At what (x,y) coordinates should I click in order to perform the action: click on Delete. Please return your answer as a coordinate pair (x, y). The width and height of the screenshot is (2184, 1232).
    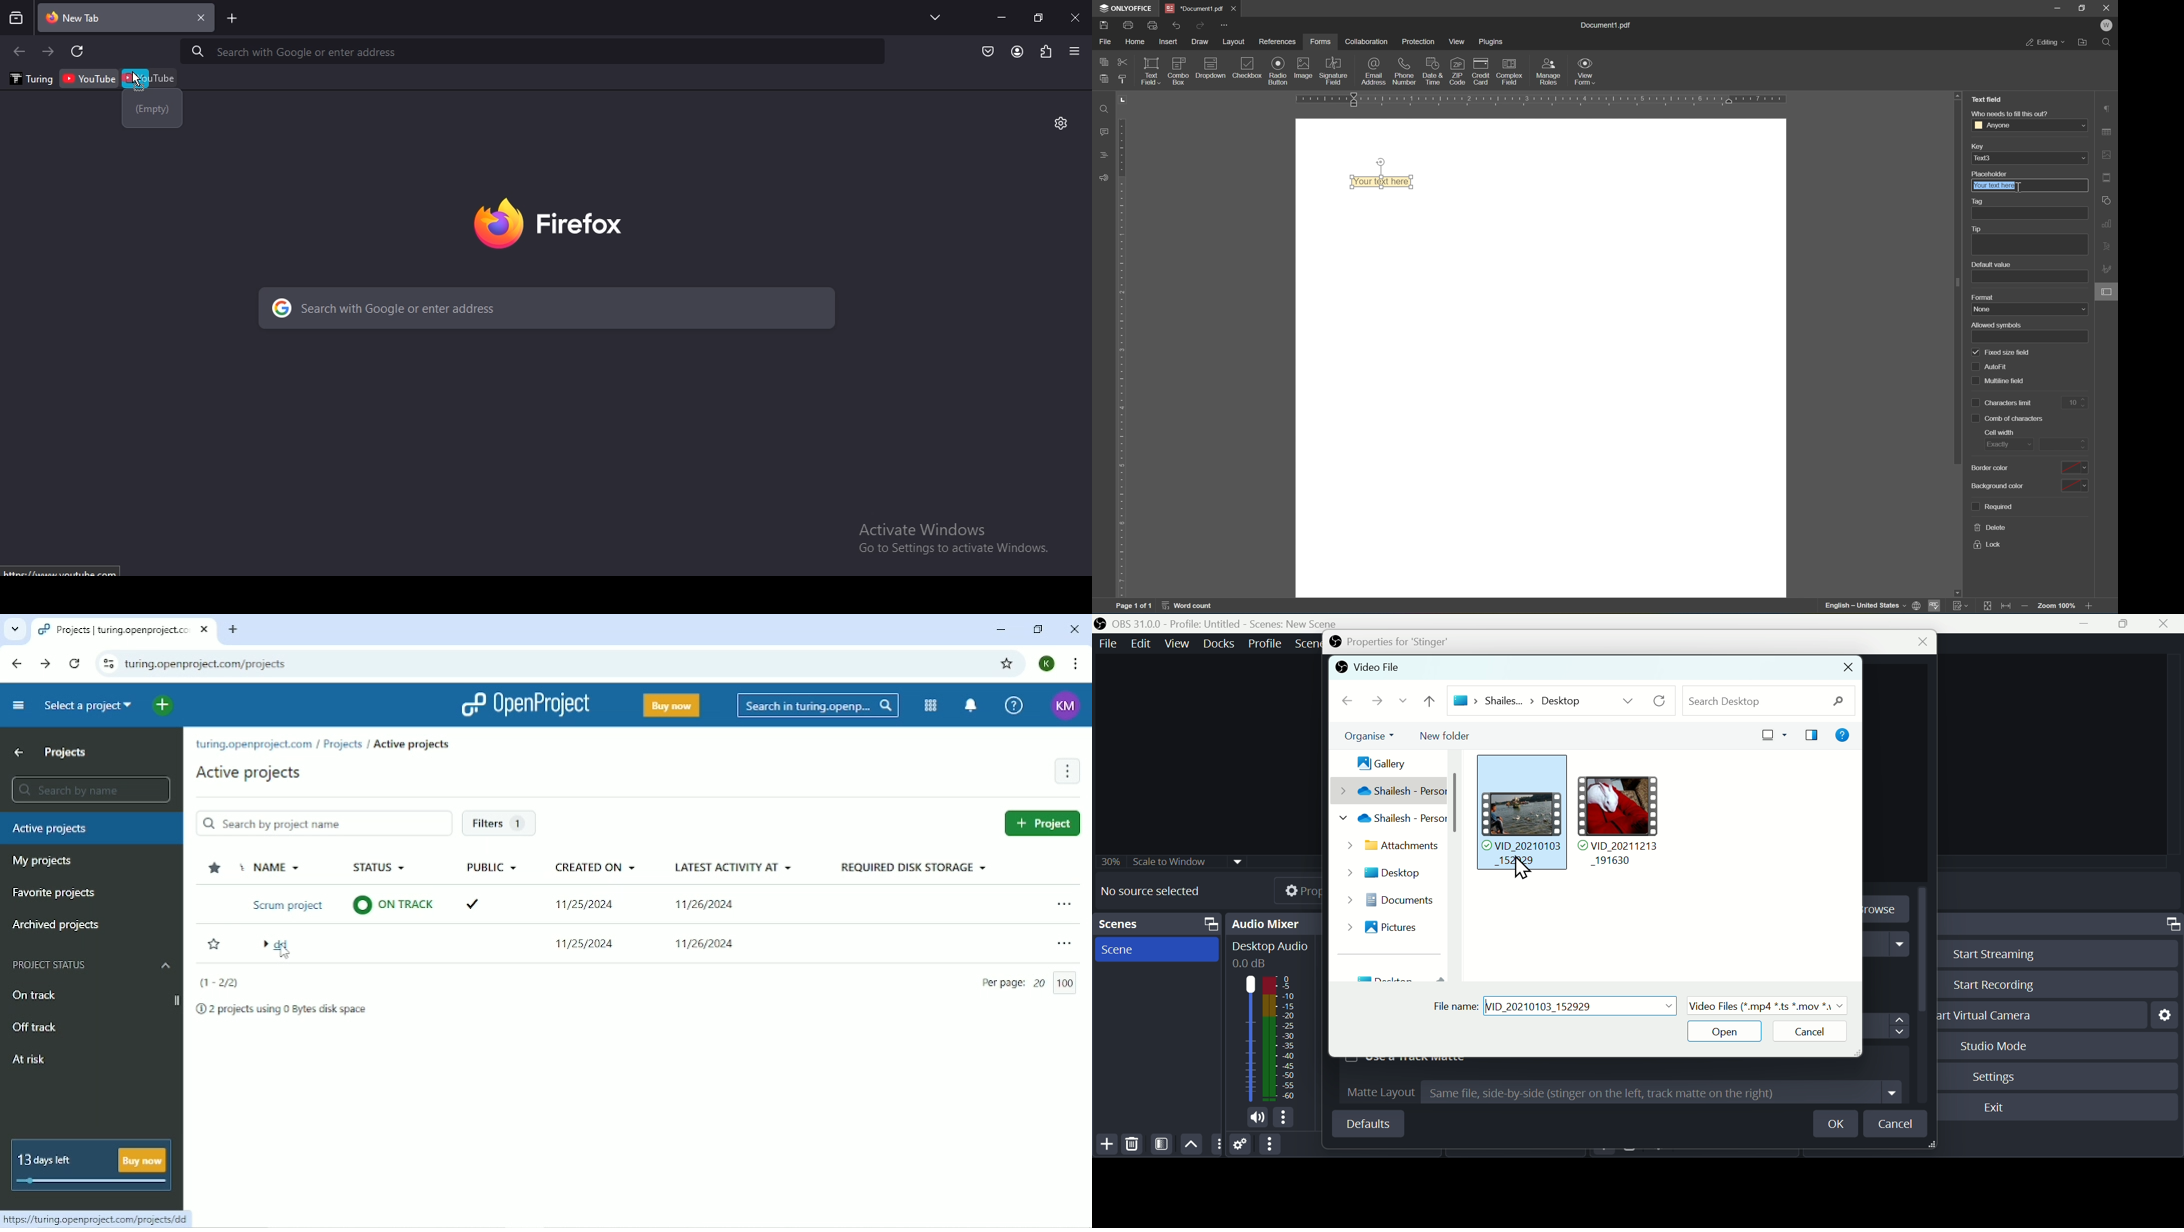
    Looking at the image, I should click on (1131, 1144).